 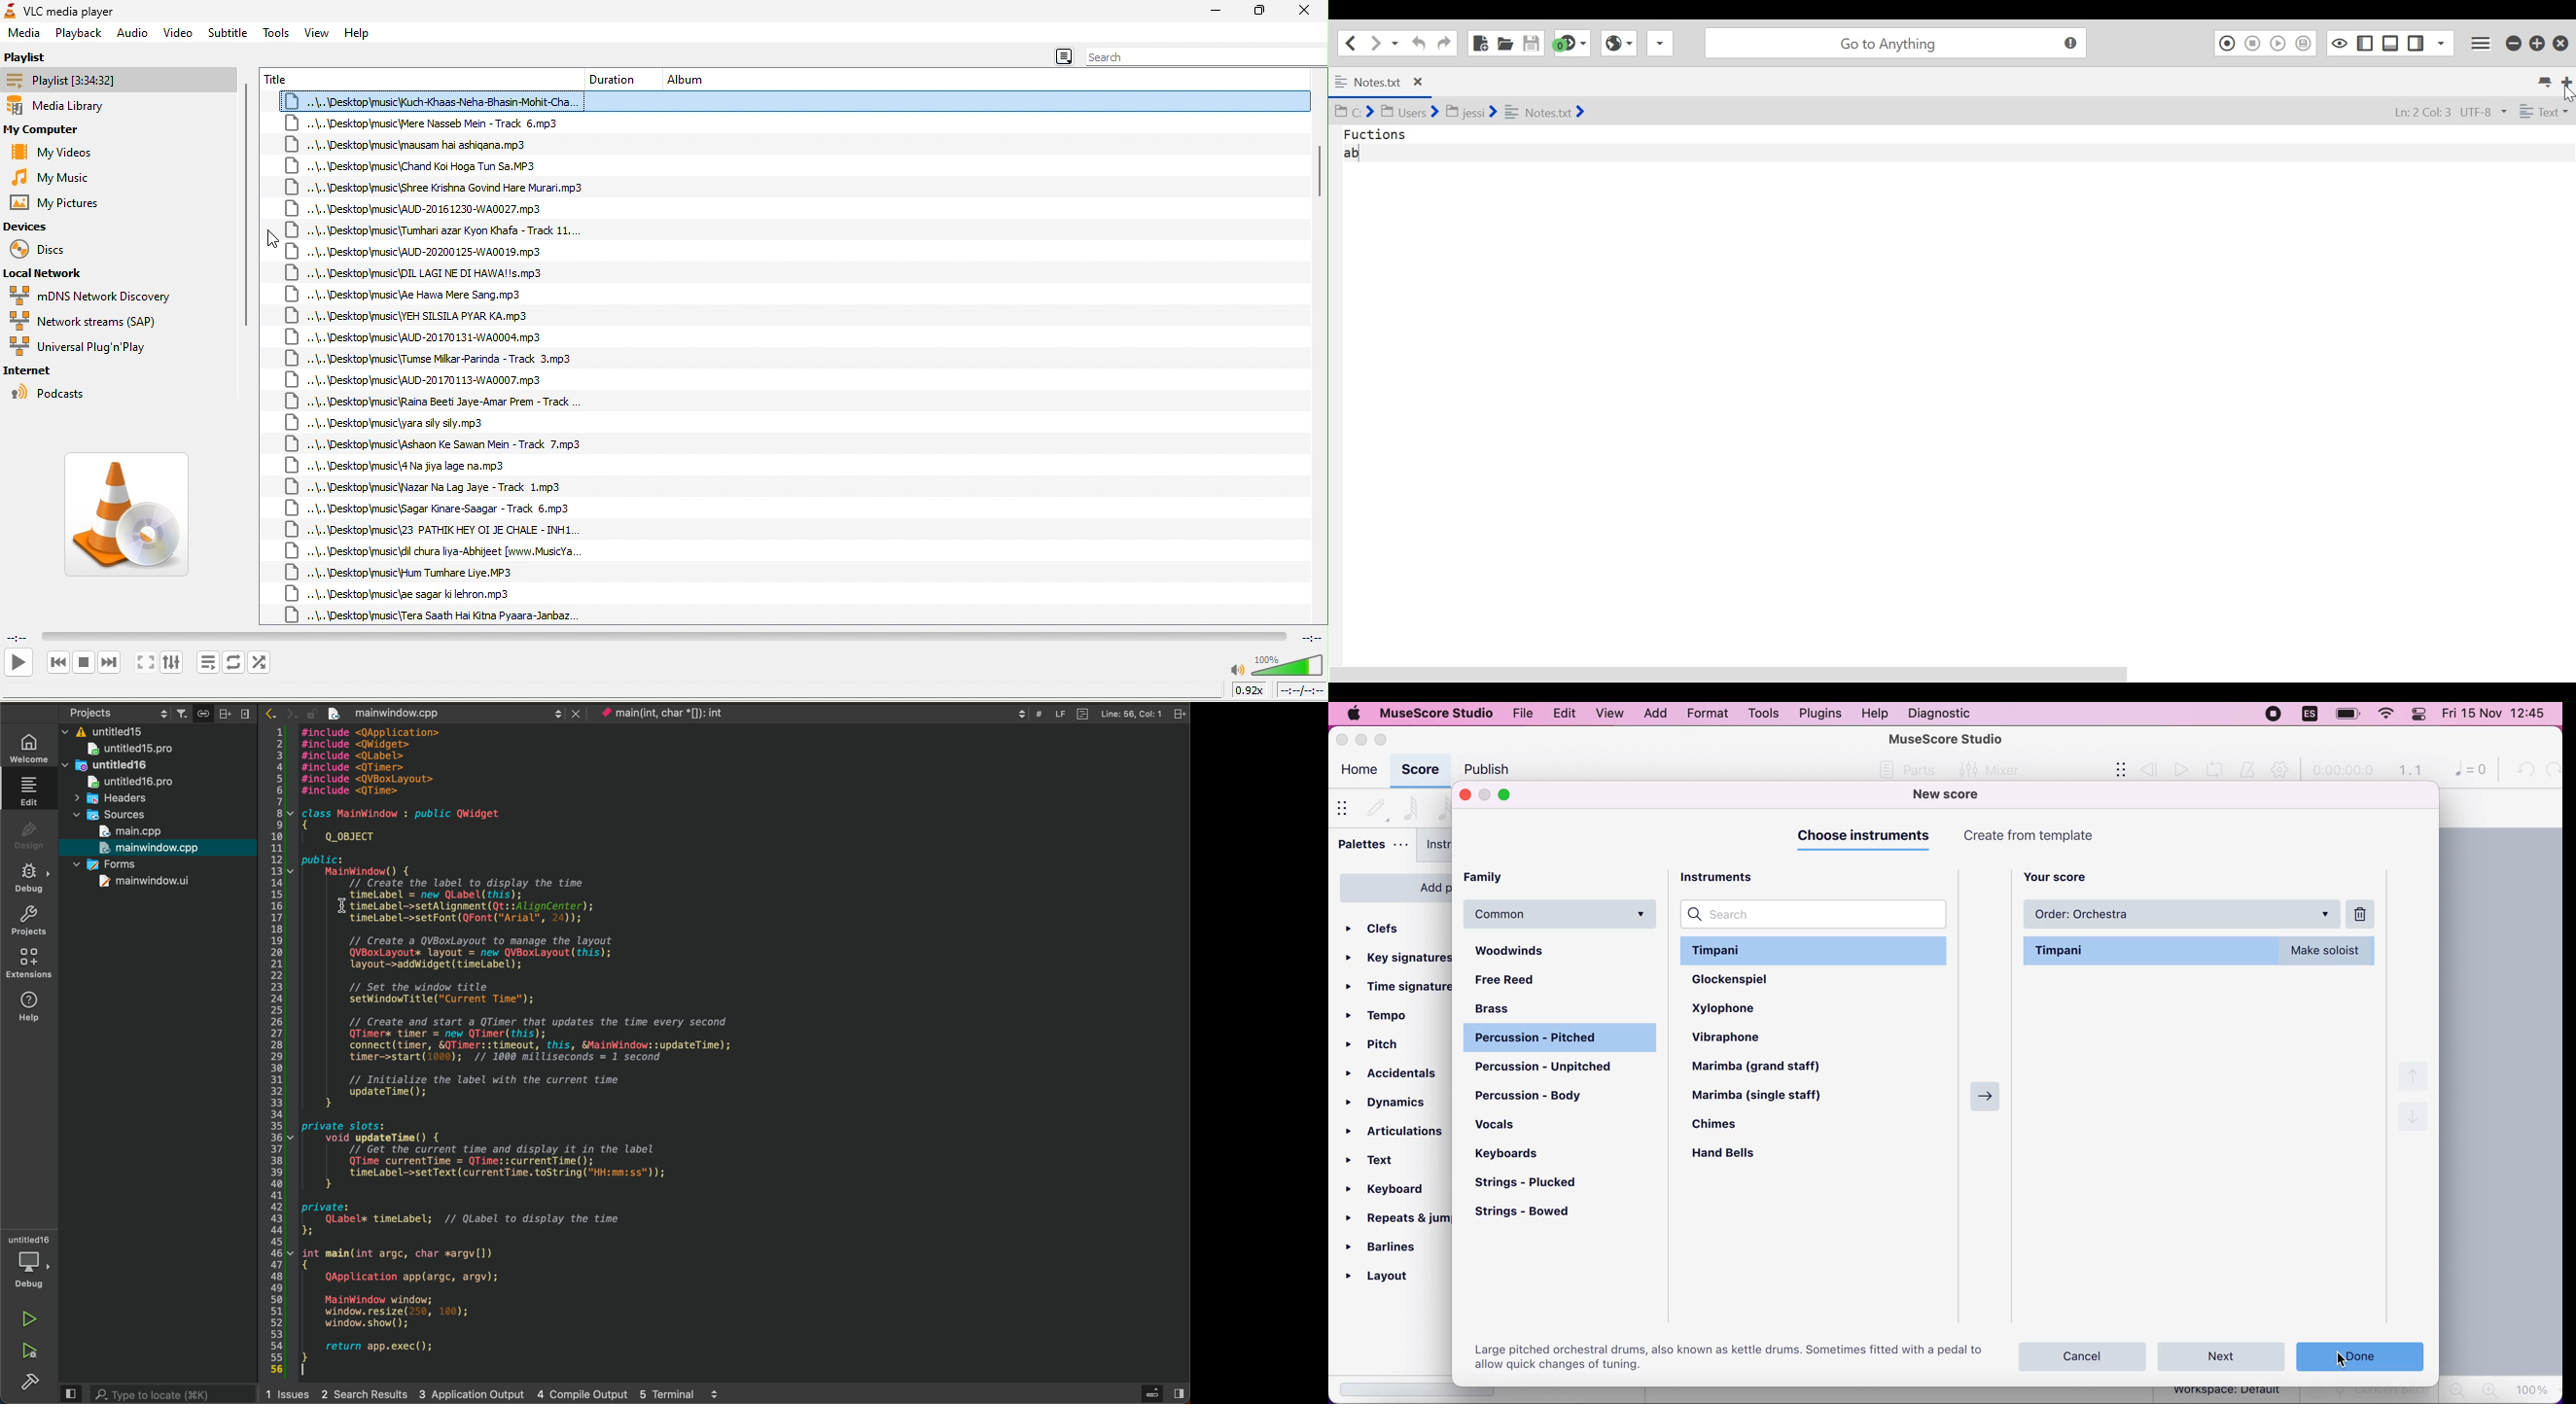 What do you see at coordinates (87, 347) in the screenshot?
I see `universal plug in play` at bounding box center [87, 347].